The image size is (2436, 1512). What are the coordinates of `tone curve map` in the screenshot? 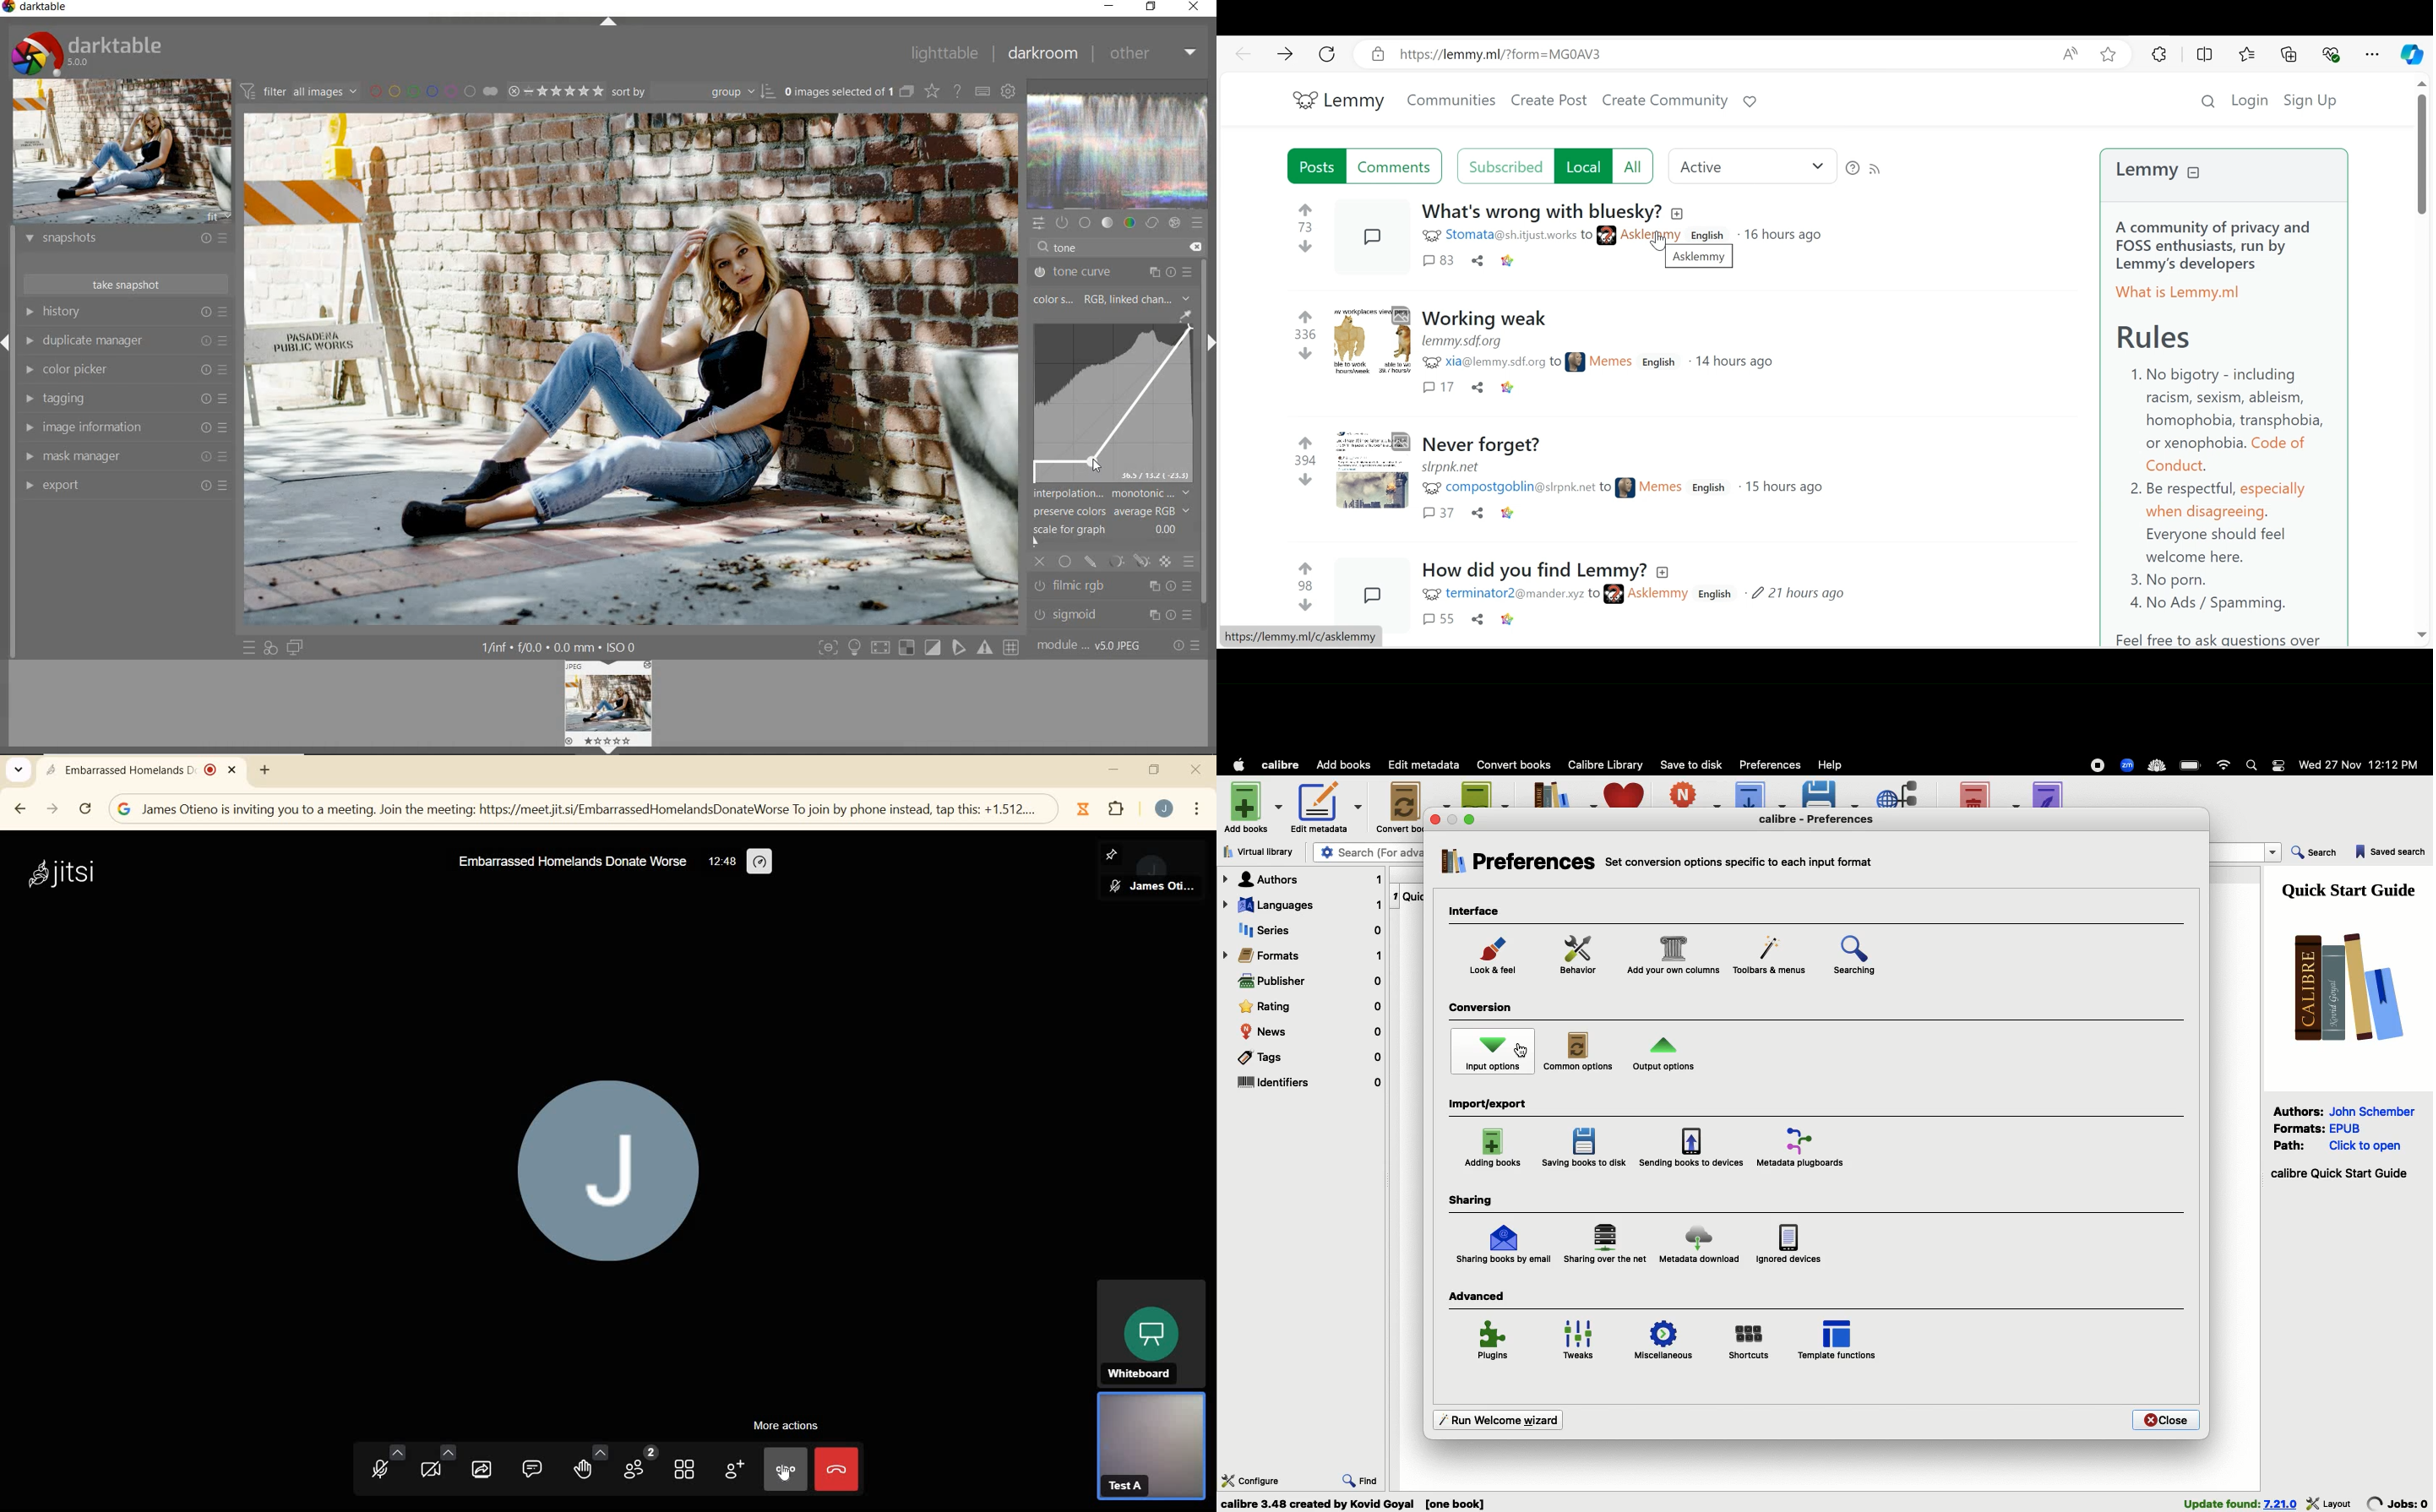 It's located at (1113, 405).